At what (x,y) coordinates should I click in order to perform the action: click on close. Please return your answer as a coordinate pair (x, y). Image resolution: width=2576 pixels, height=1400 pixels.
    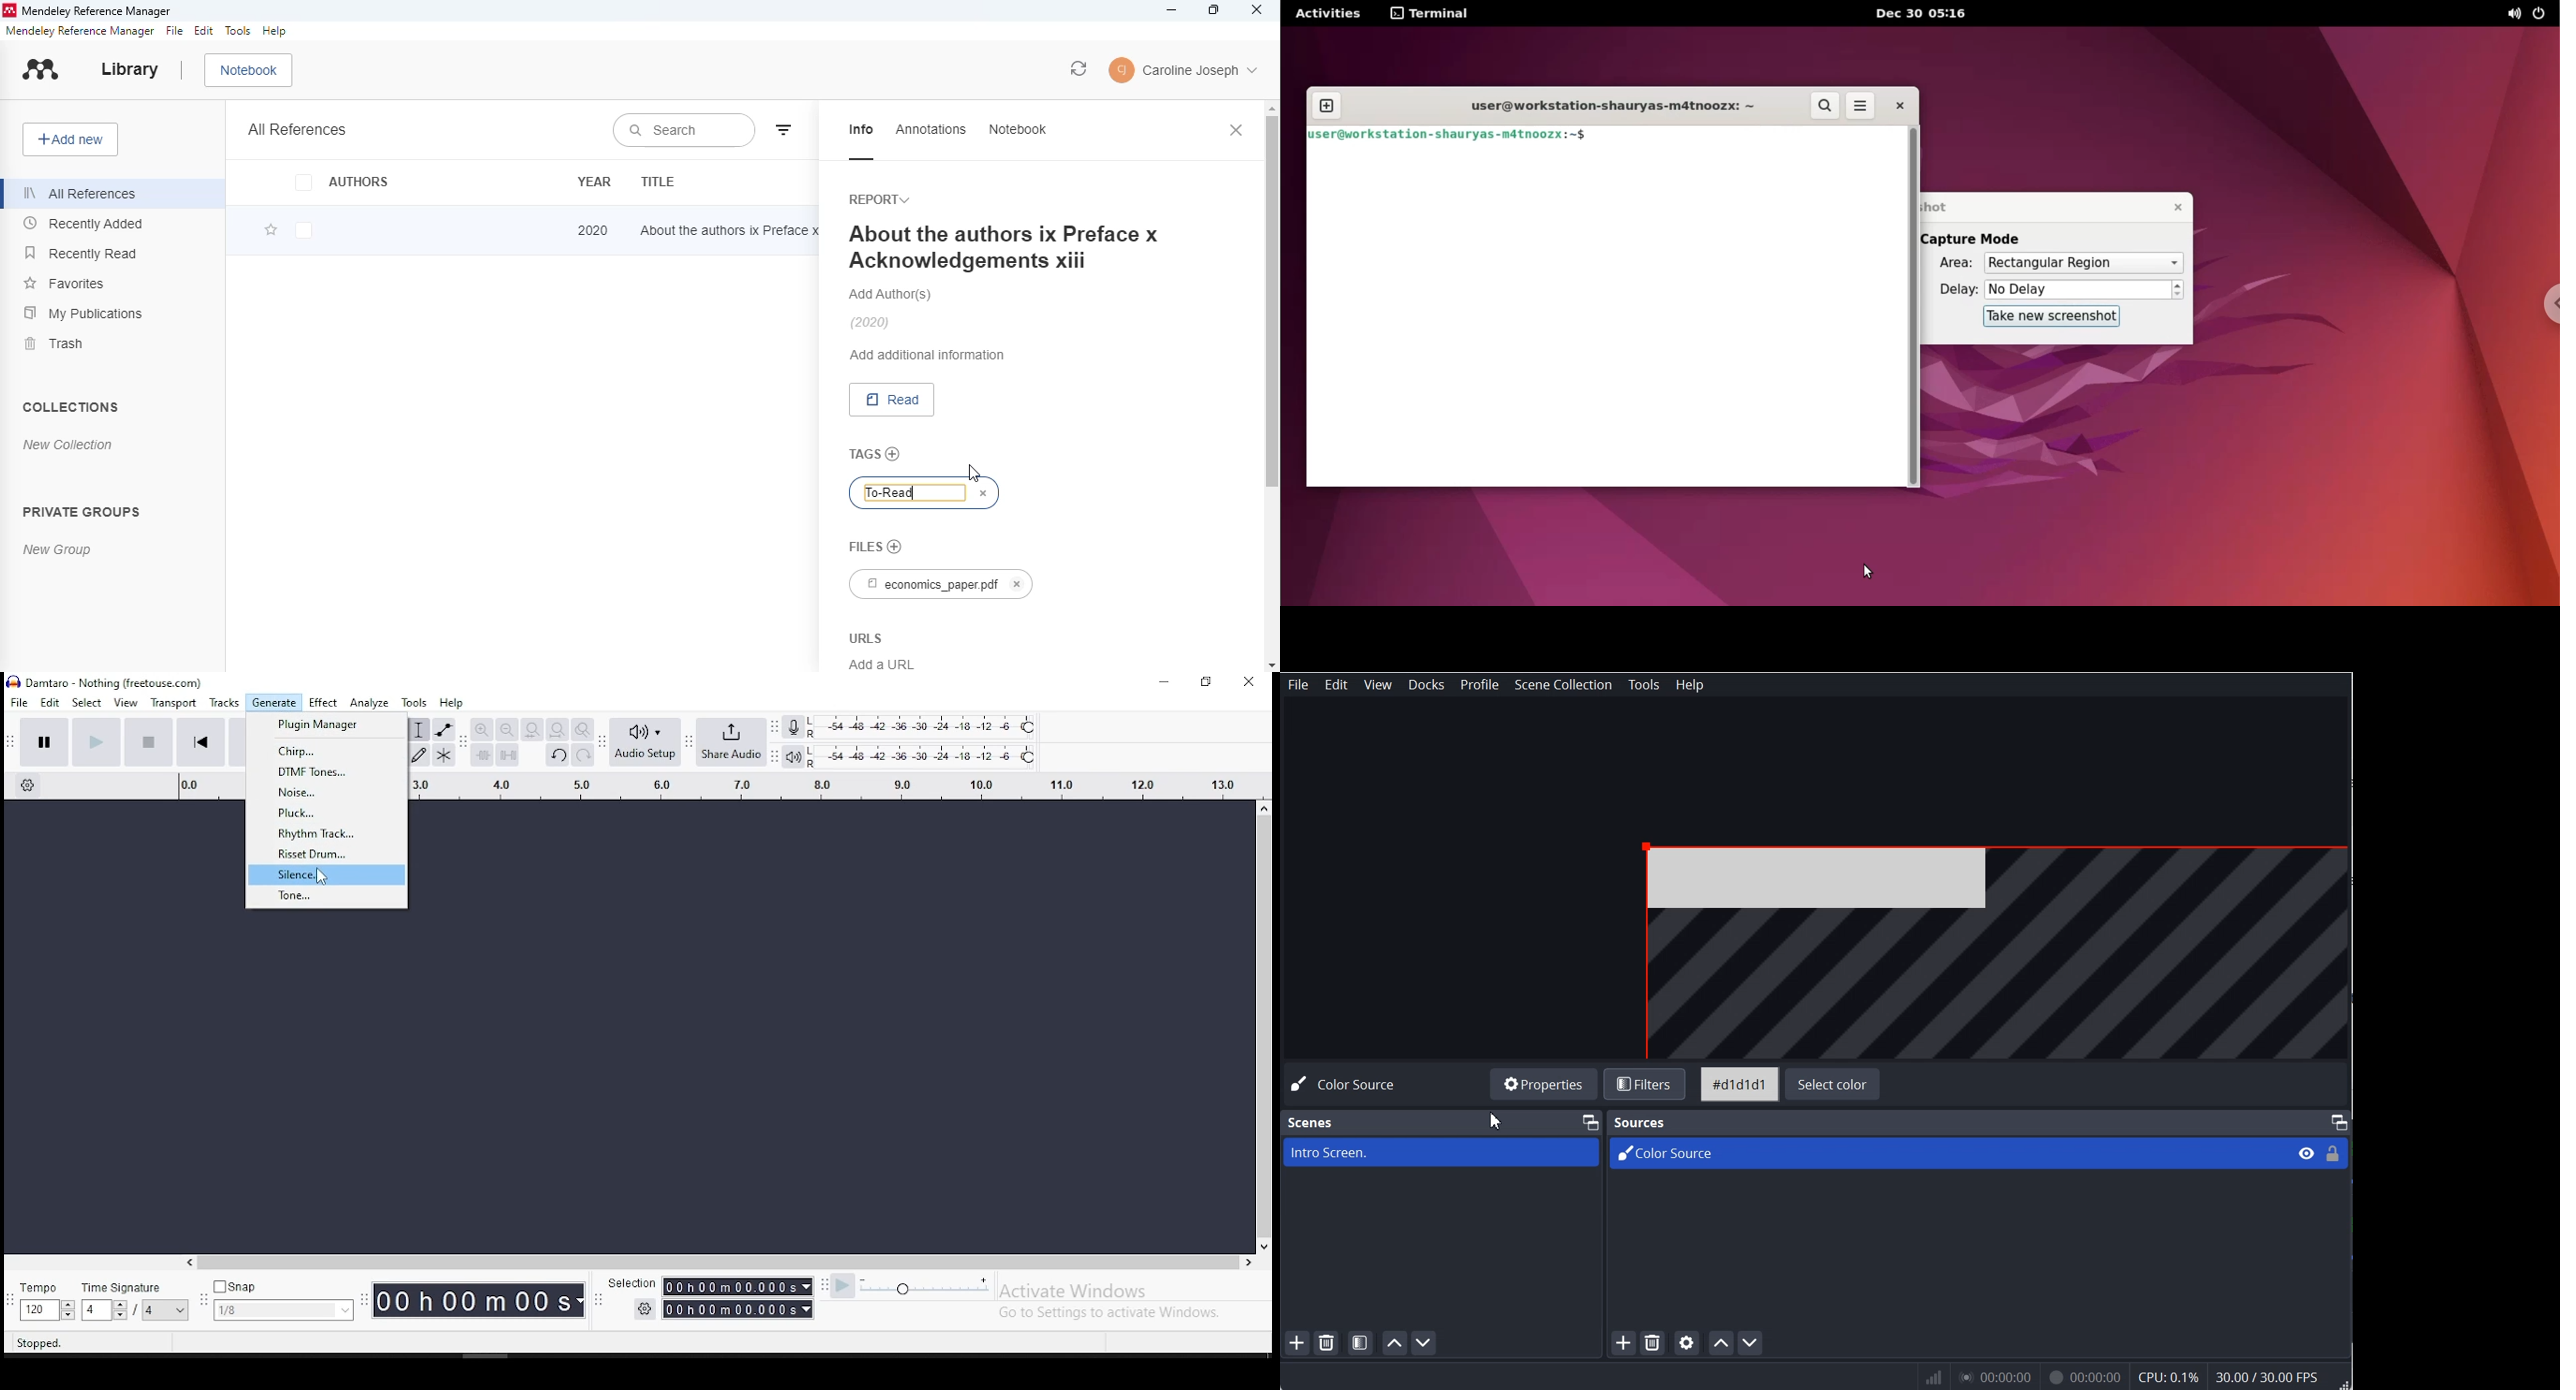
    Looking at the image, I should click on (1257, 9).